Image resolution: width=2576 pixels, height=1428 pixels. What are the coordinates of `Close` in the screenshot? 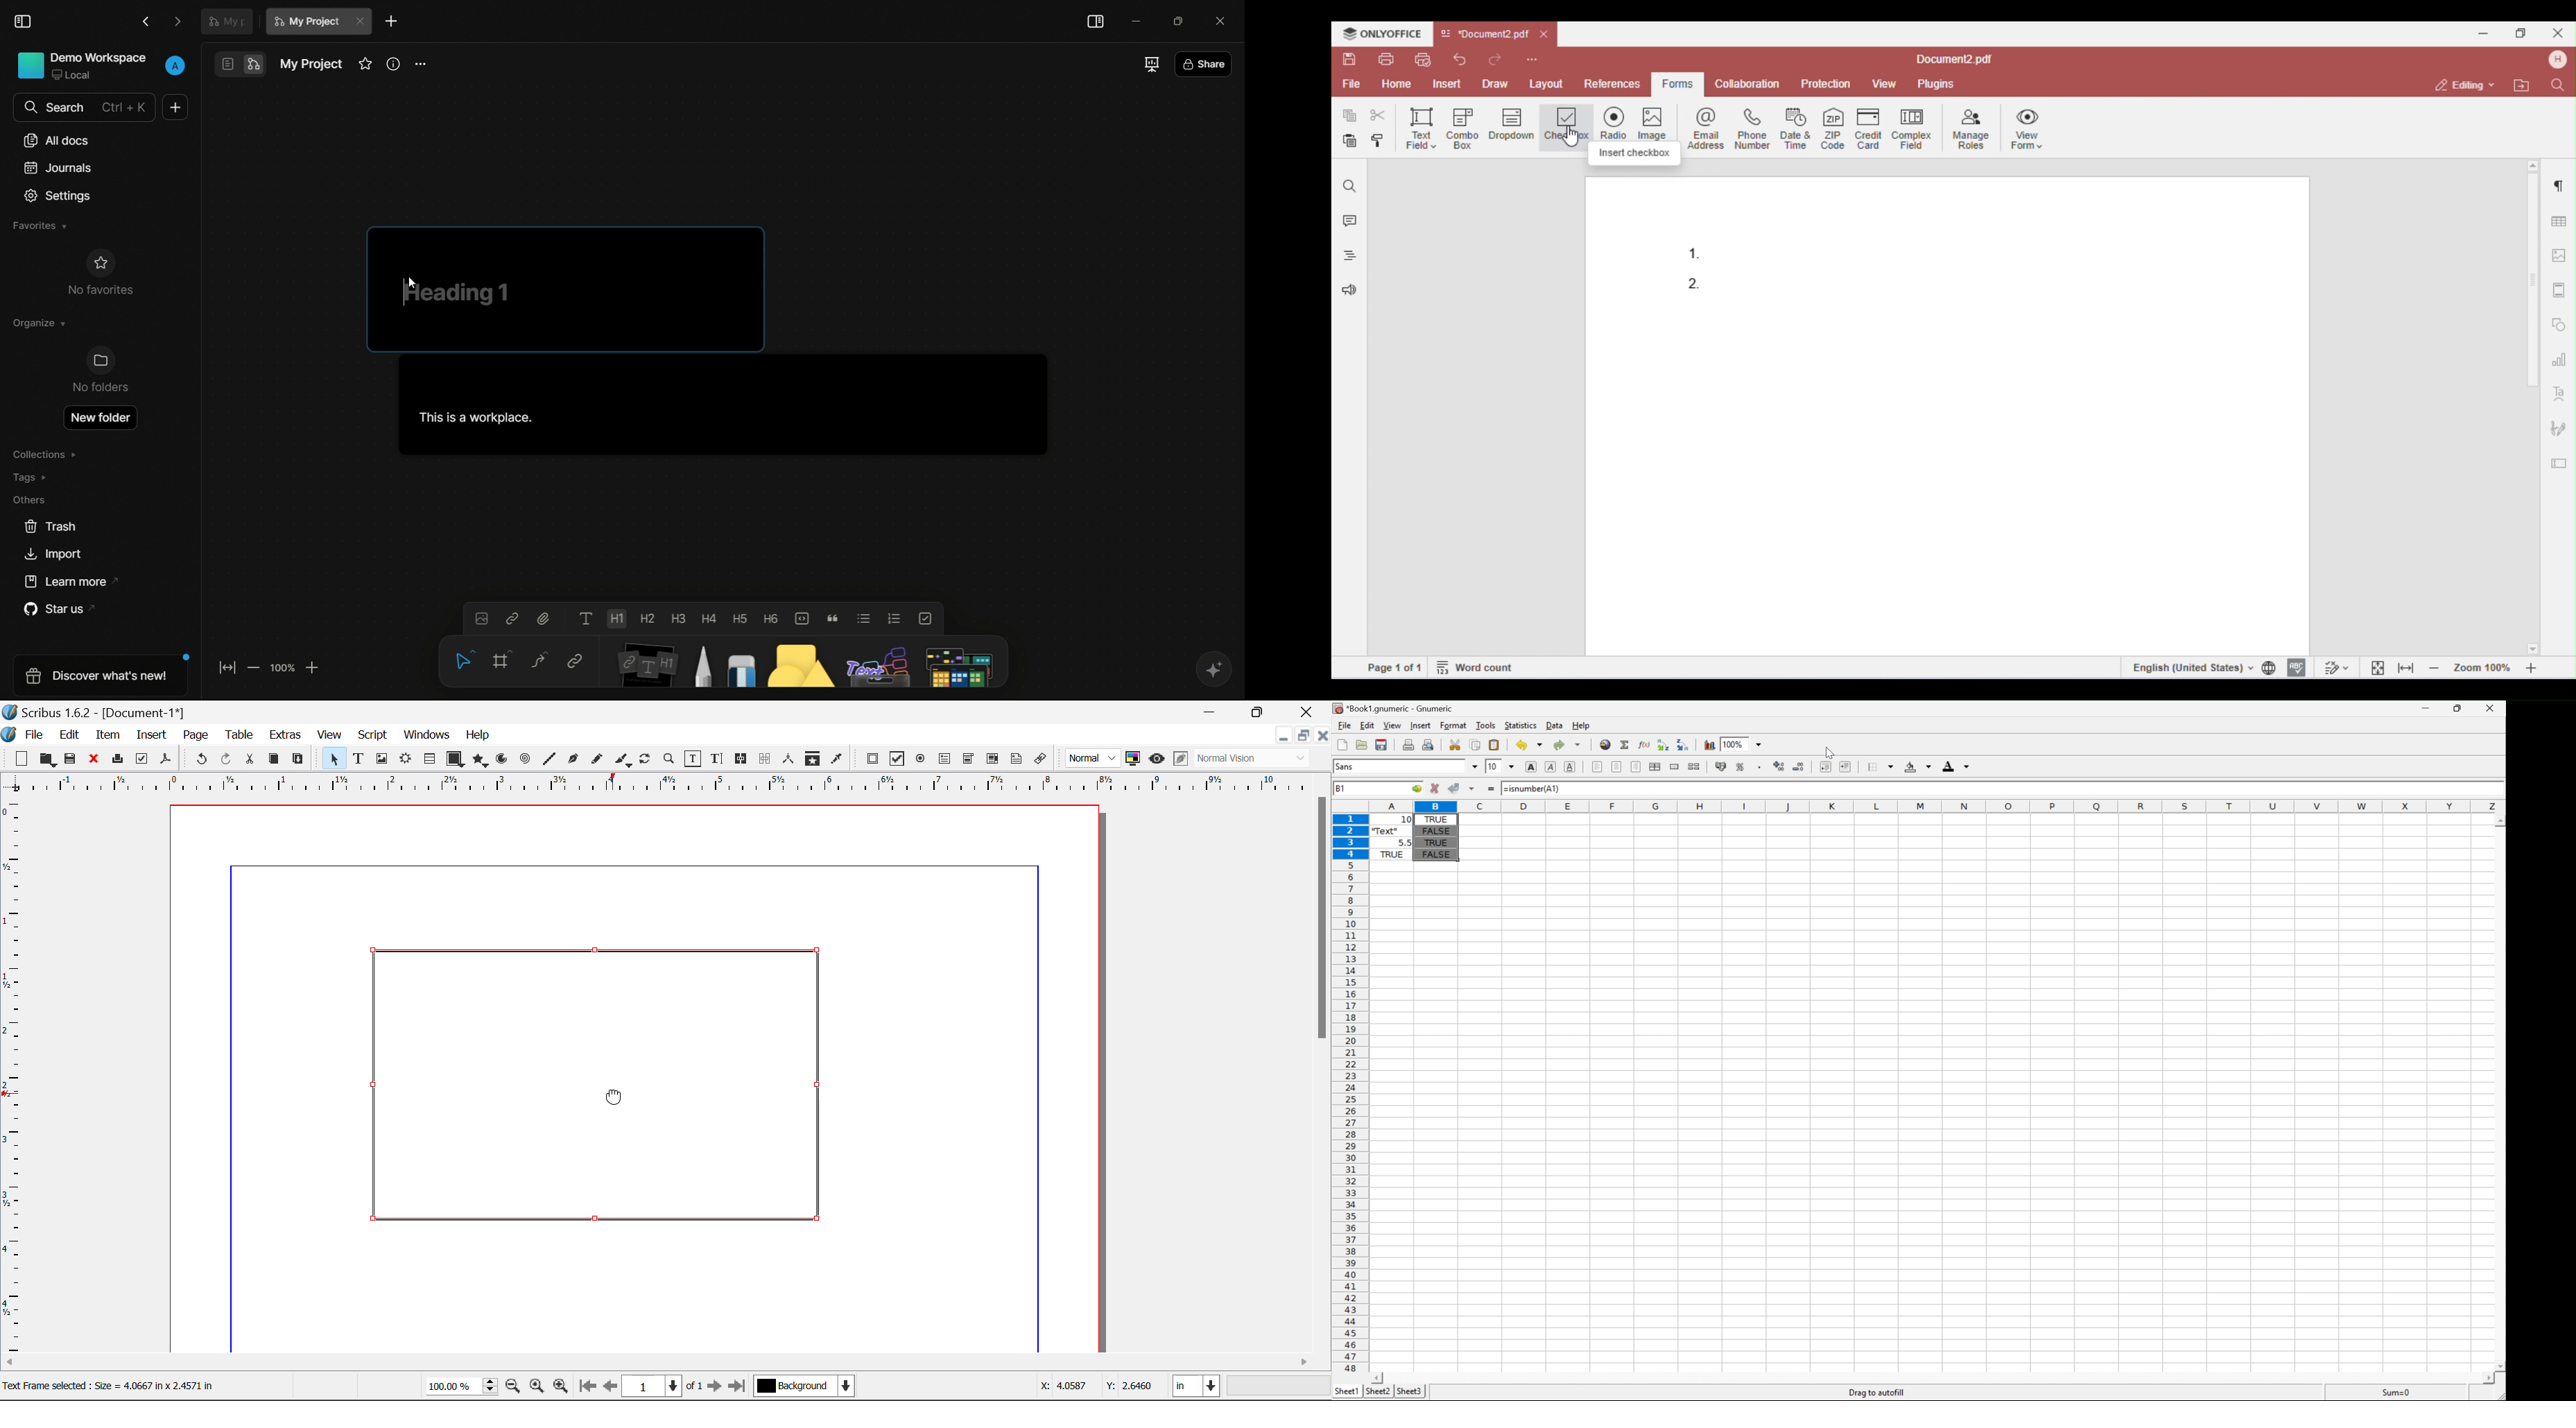 It's located at (1323, 735).